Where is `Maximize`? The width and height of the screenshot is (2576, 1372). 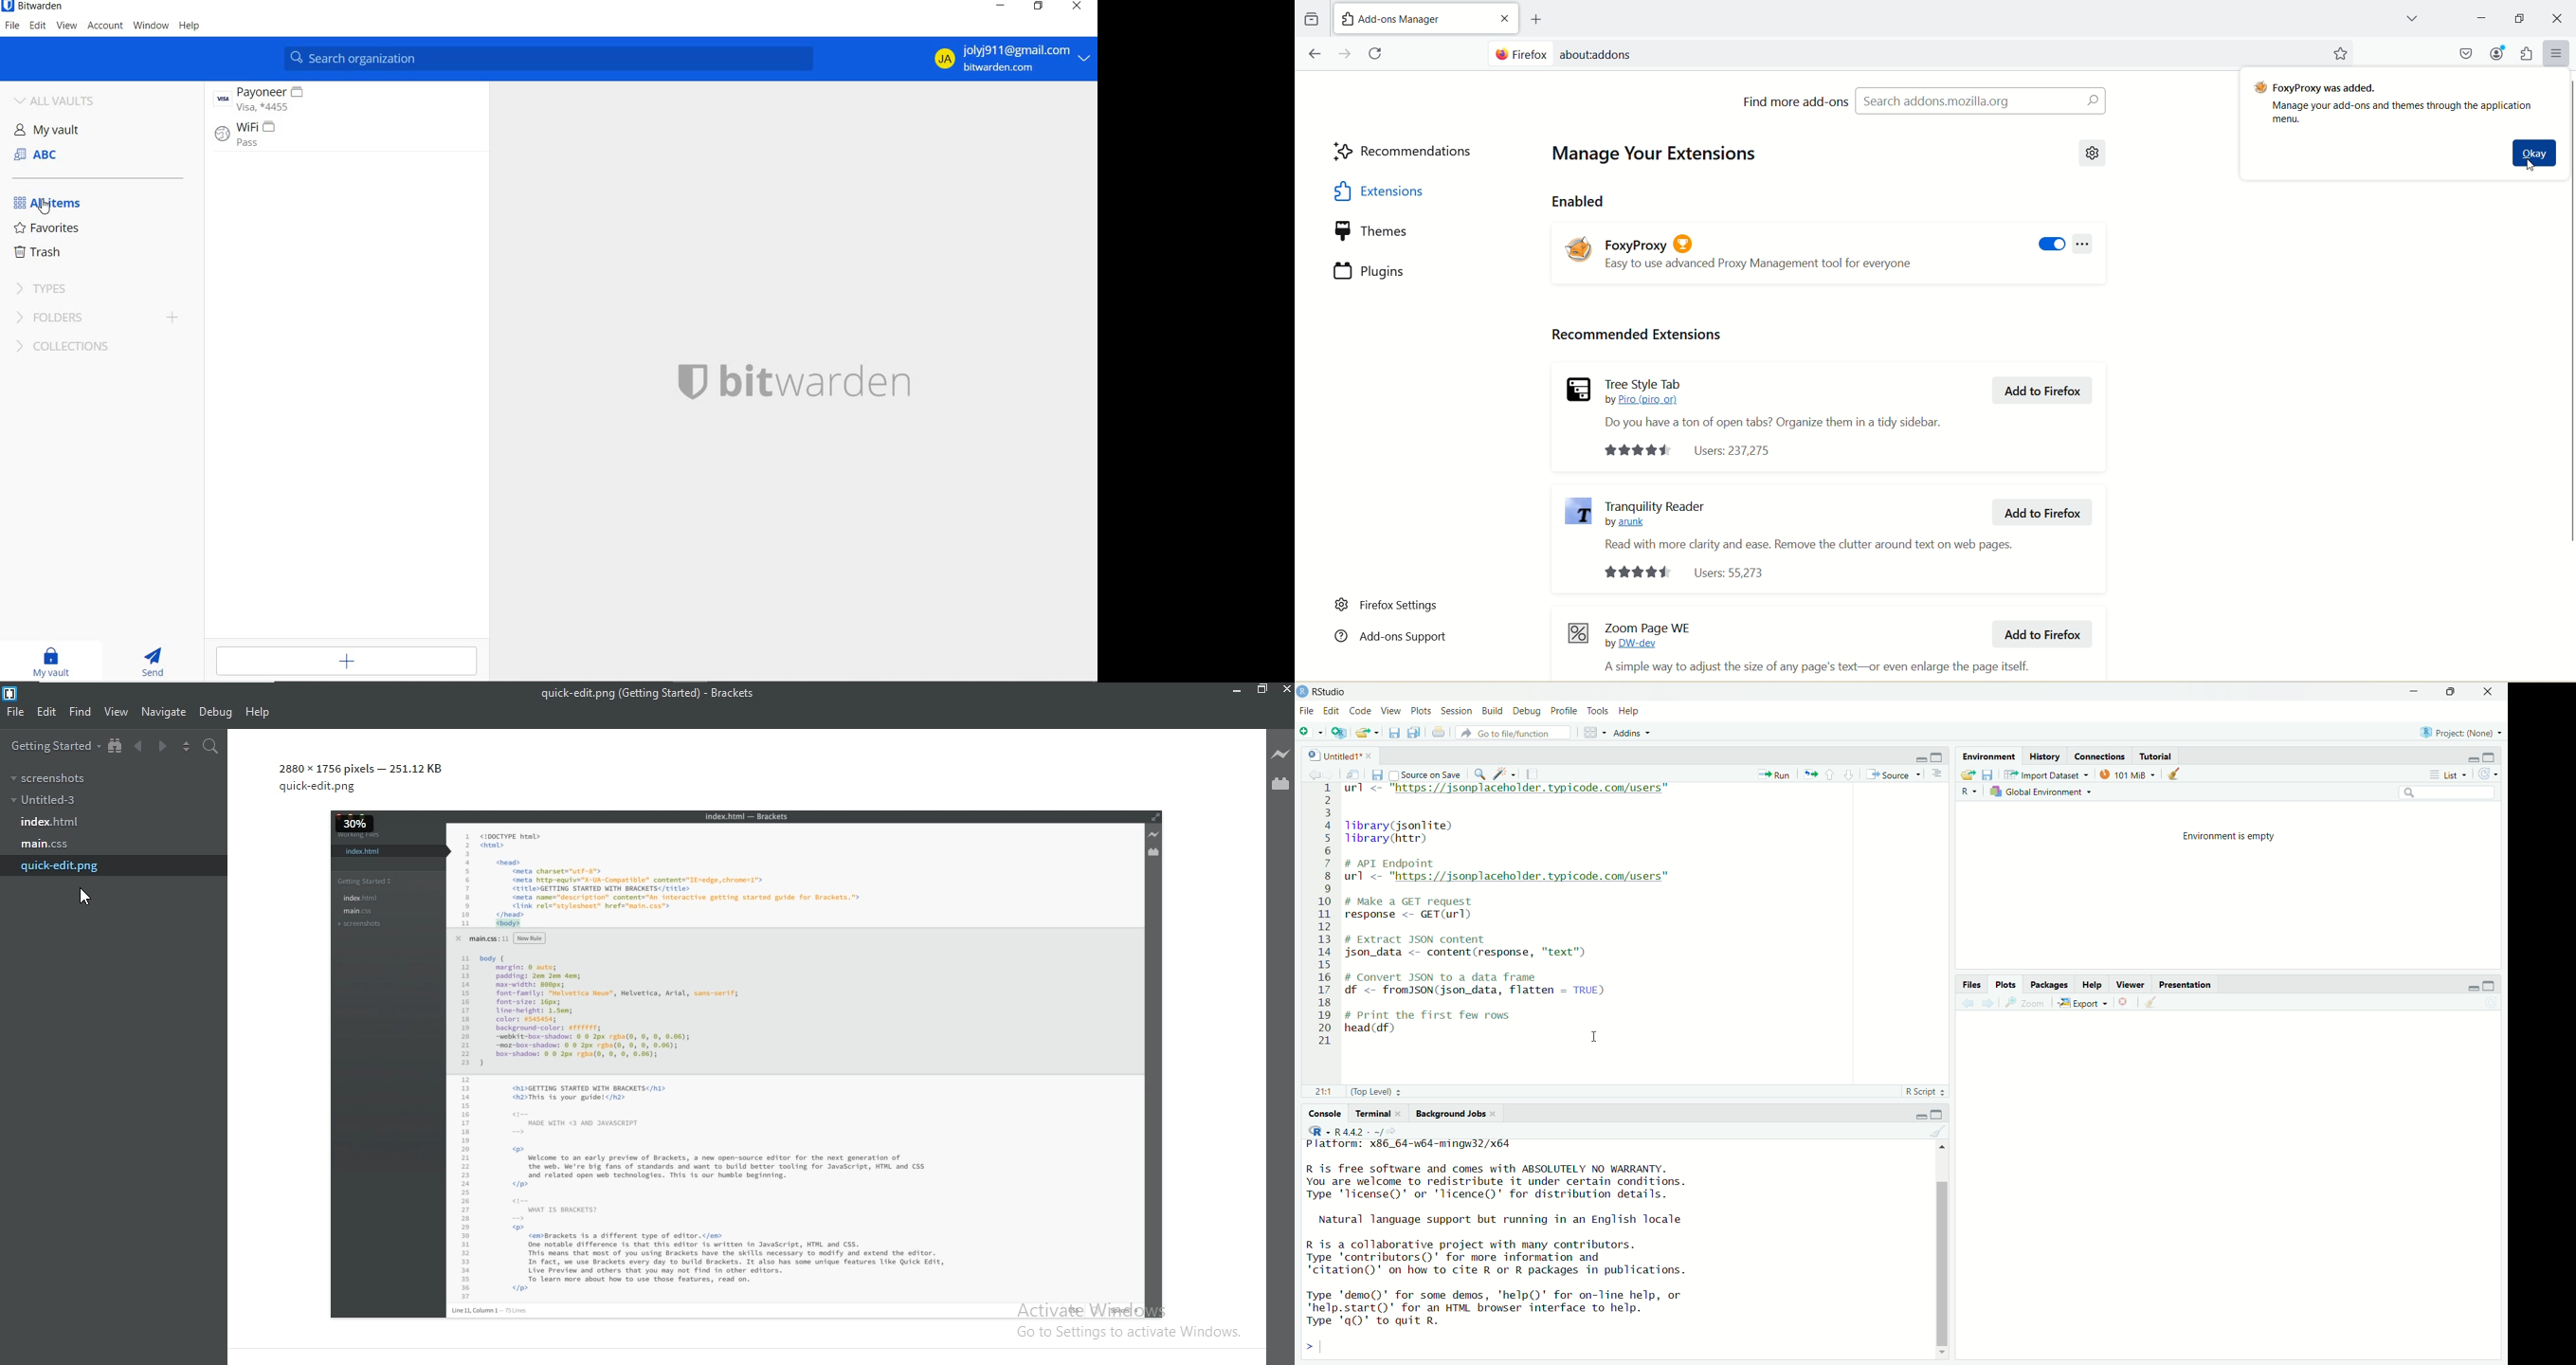
Maximize is located at coordinates (2489, 757).